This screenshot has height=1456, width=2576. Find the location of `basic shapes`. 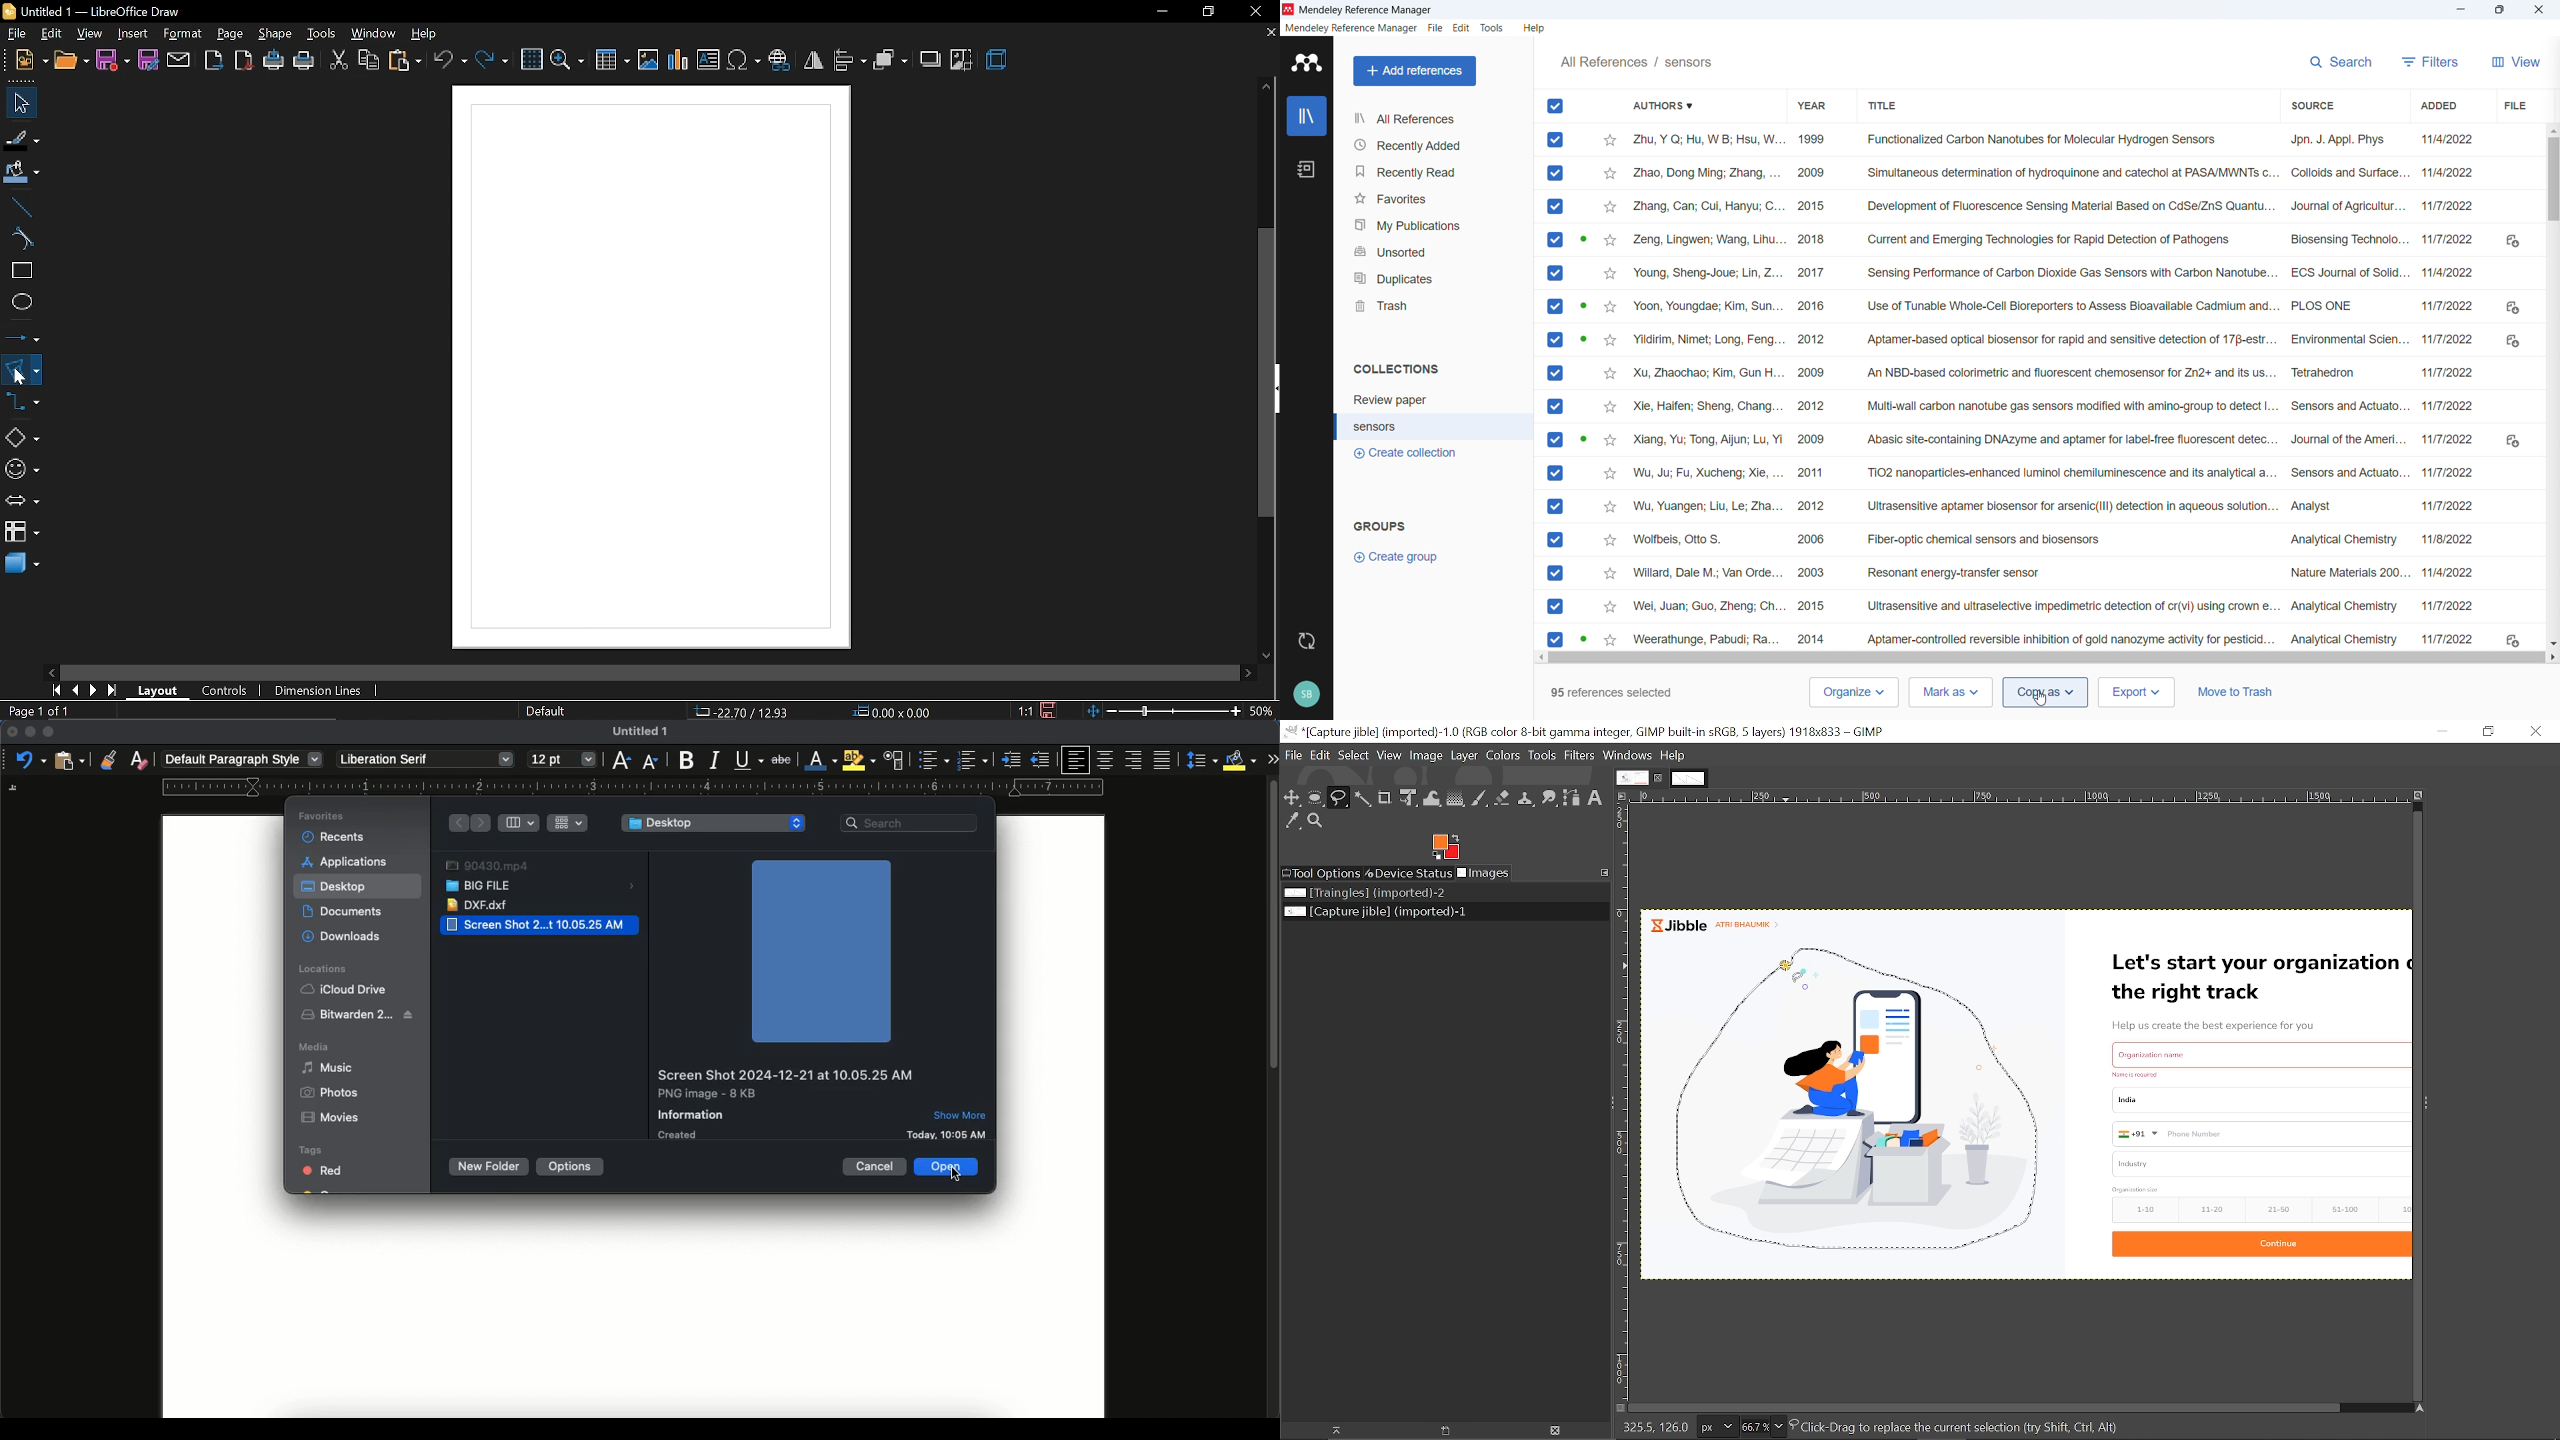

basic shapes is located at coordinates (21, 439).